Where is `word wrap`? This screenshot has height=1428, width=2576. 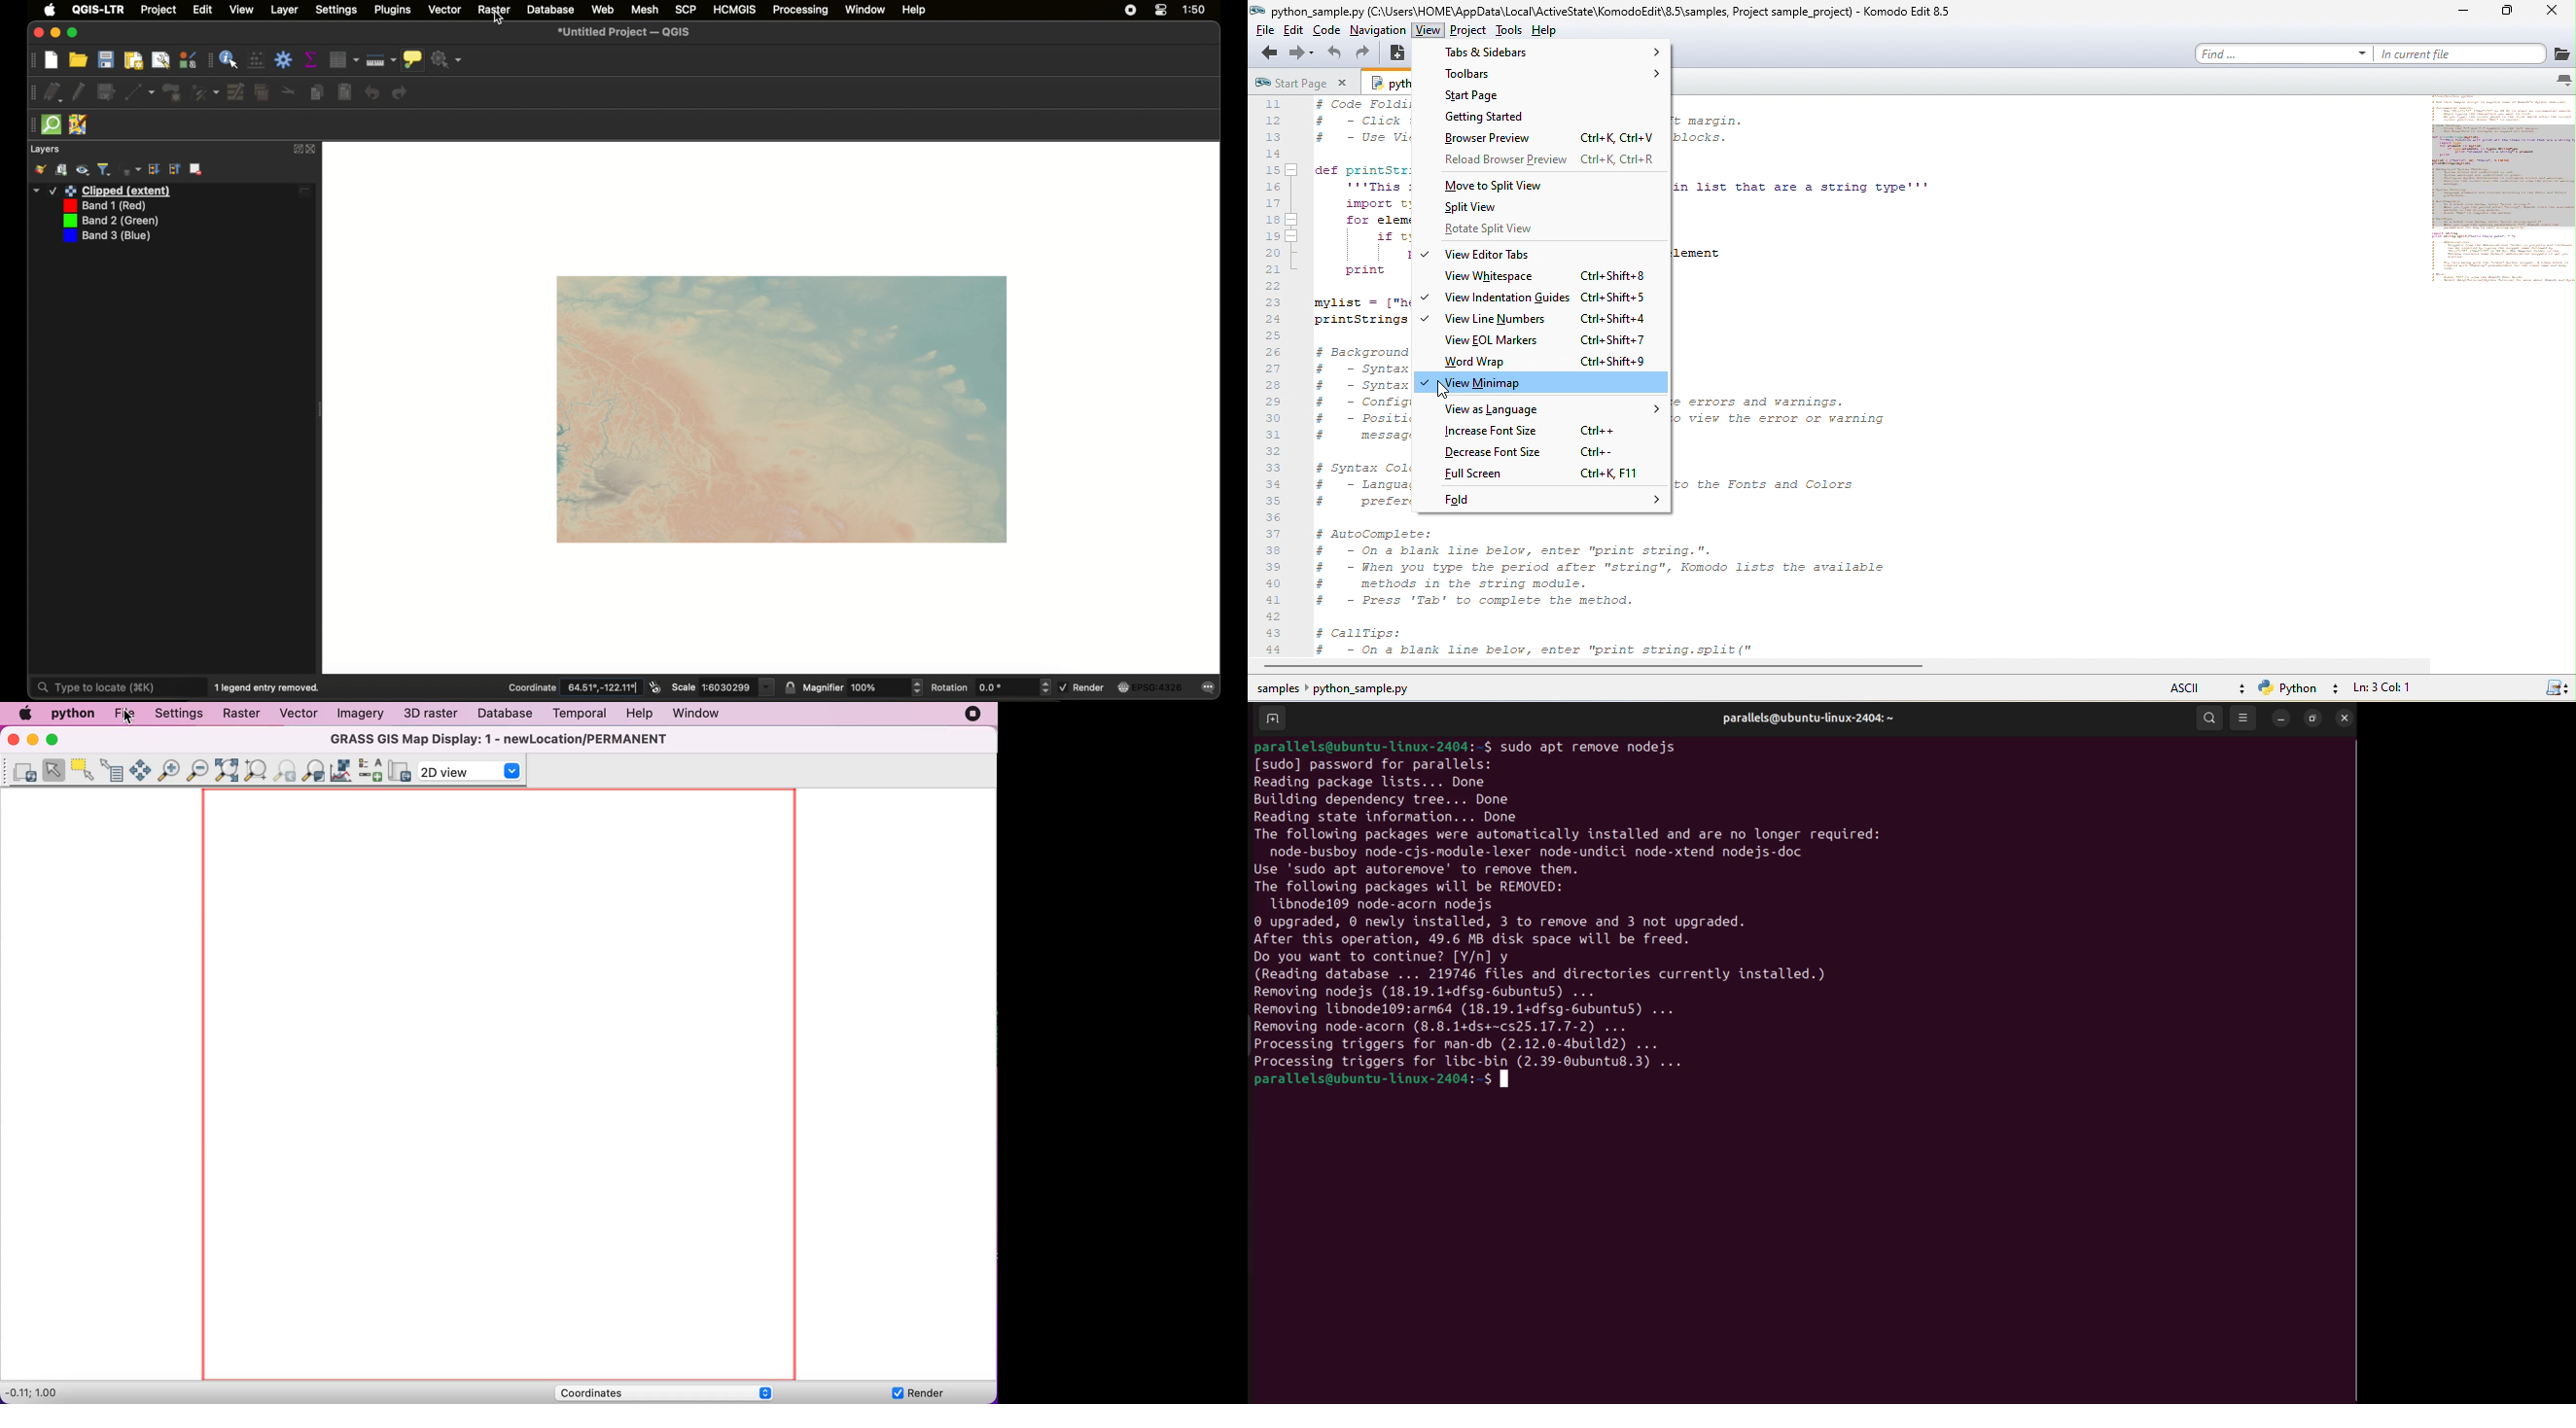 word wrap is located at coordinates (1551, 361).